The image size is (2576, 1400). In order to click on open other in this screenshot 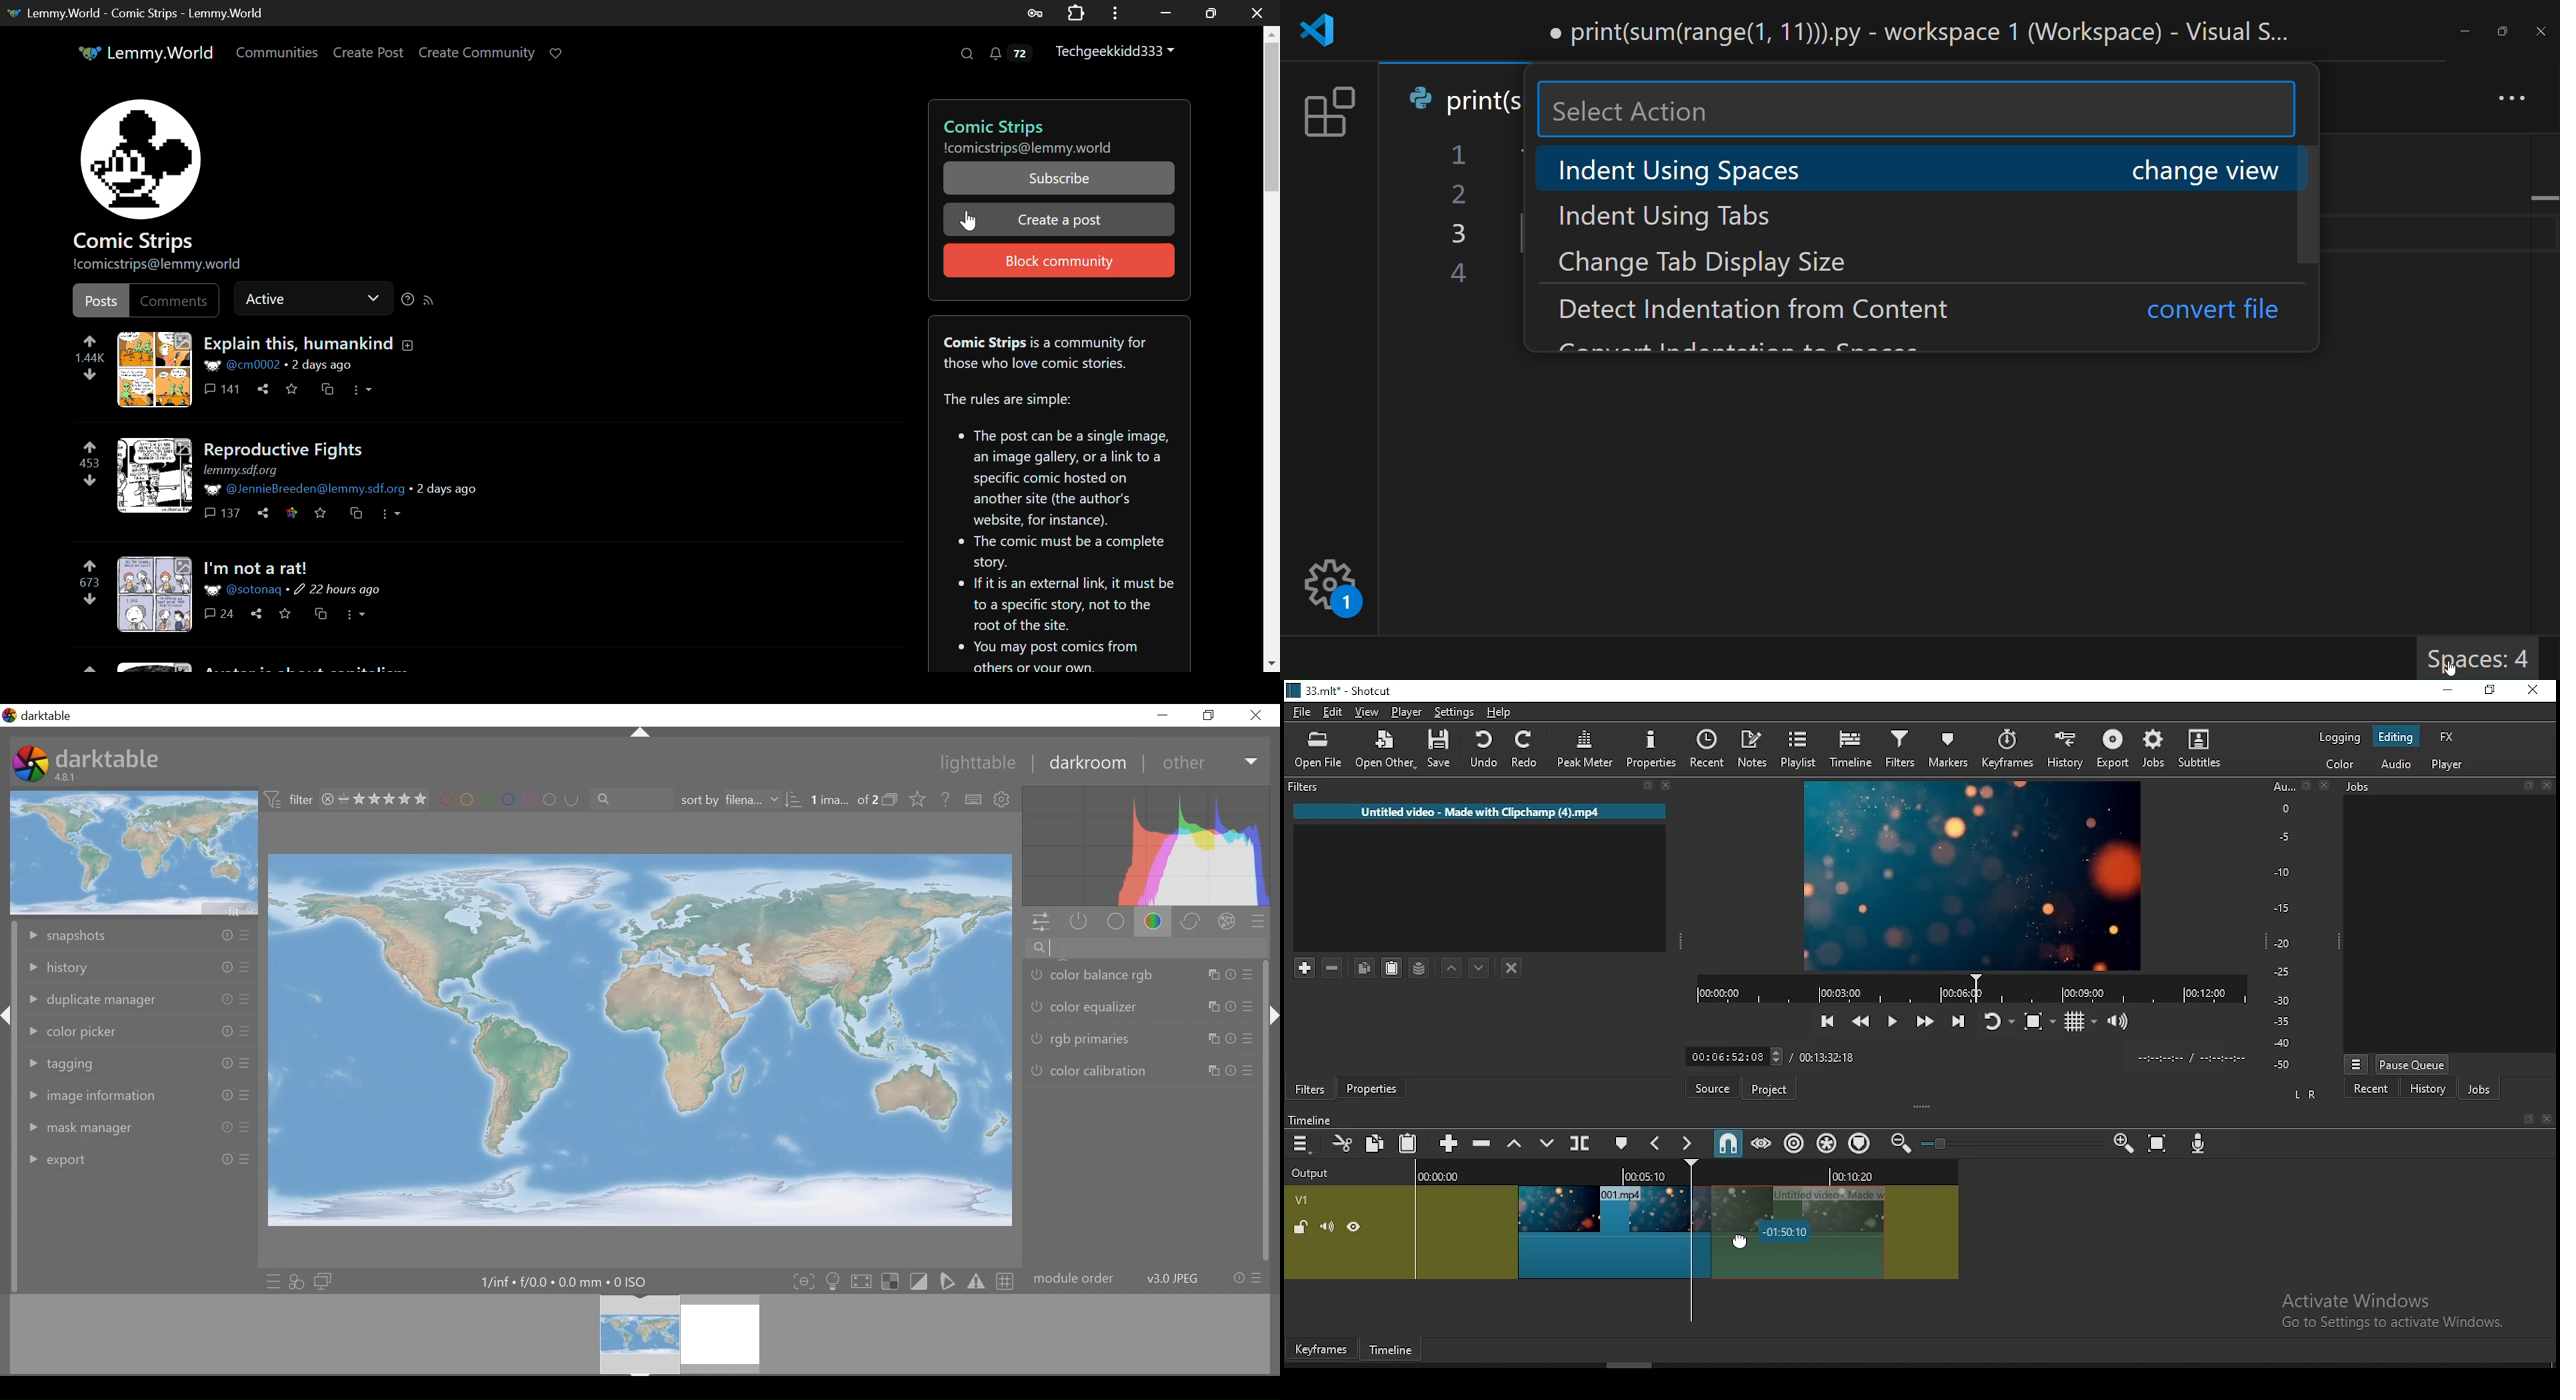, I will do `click(1384, 750)`.